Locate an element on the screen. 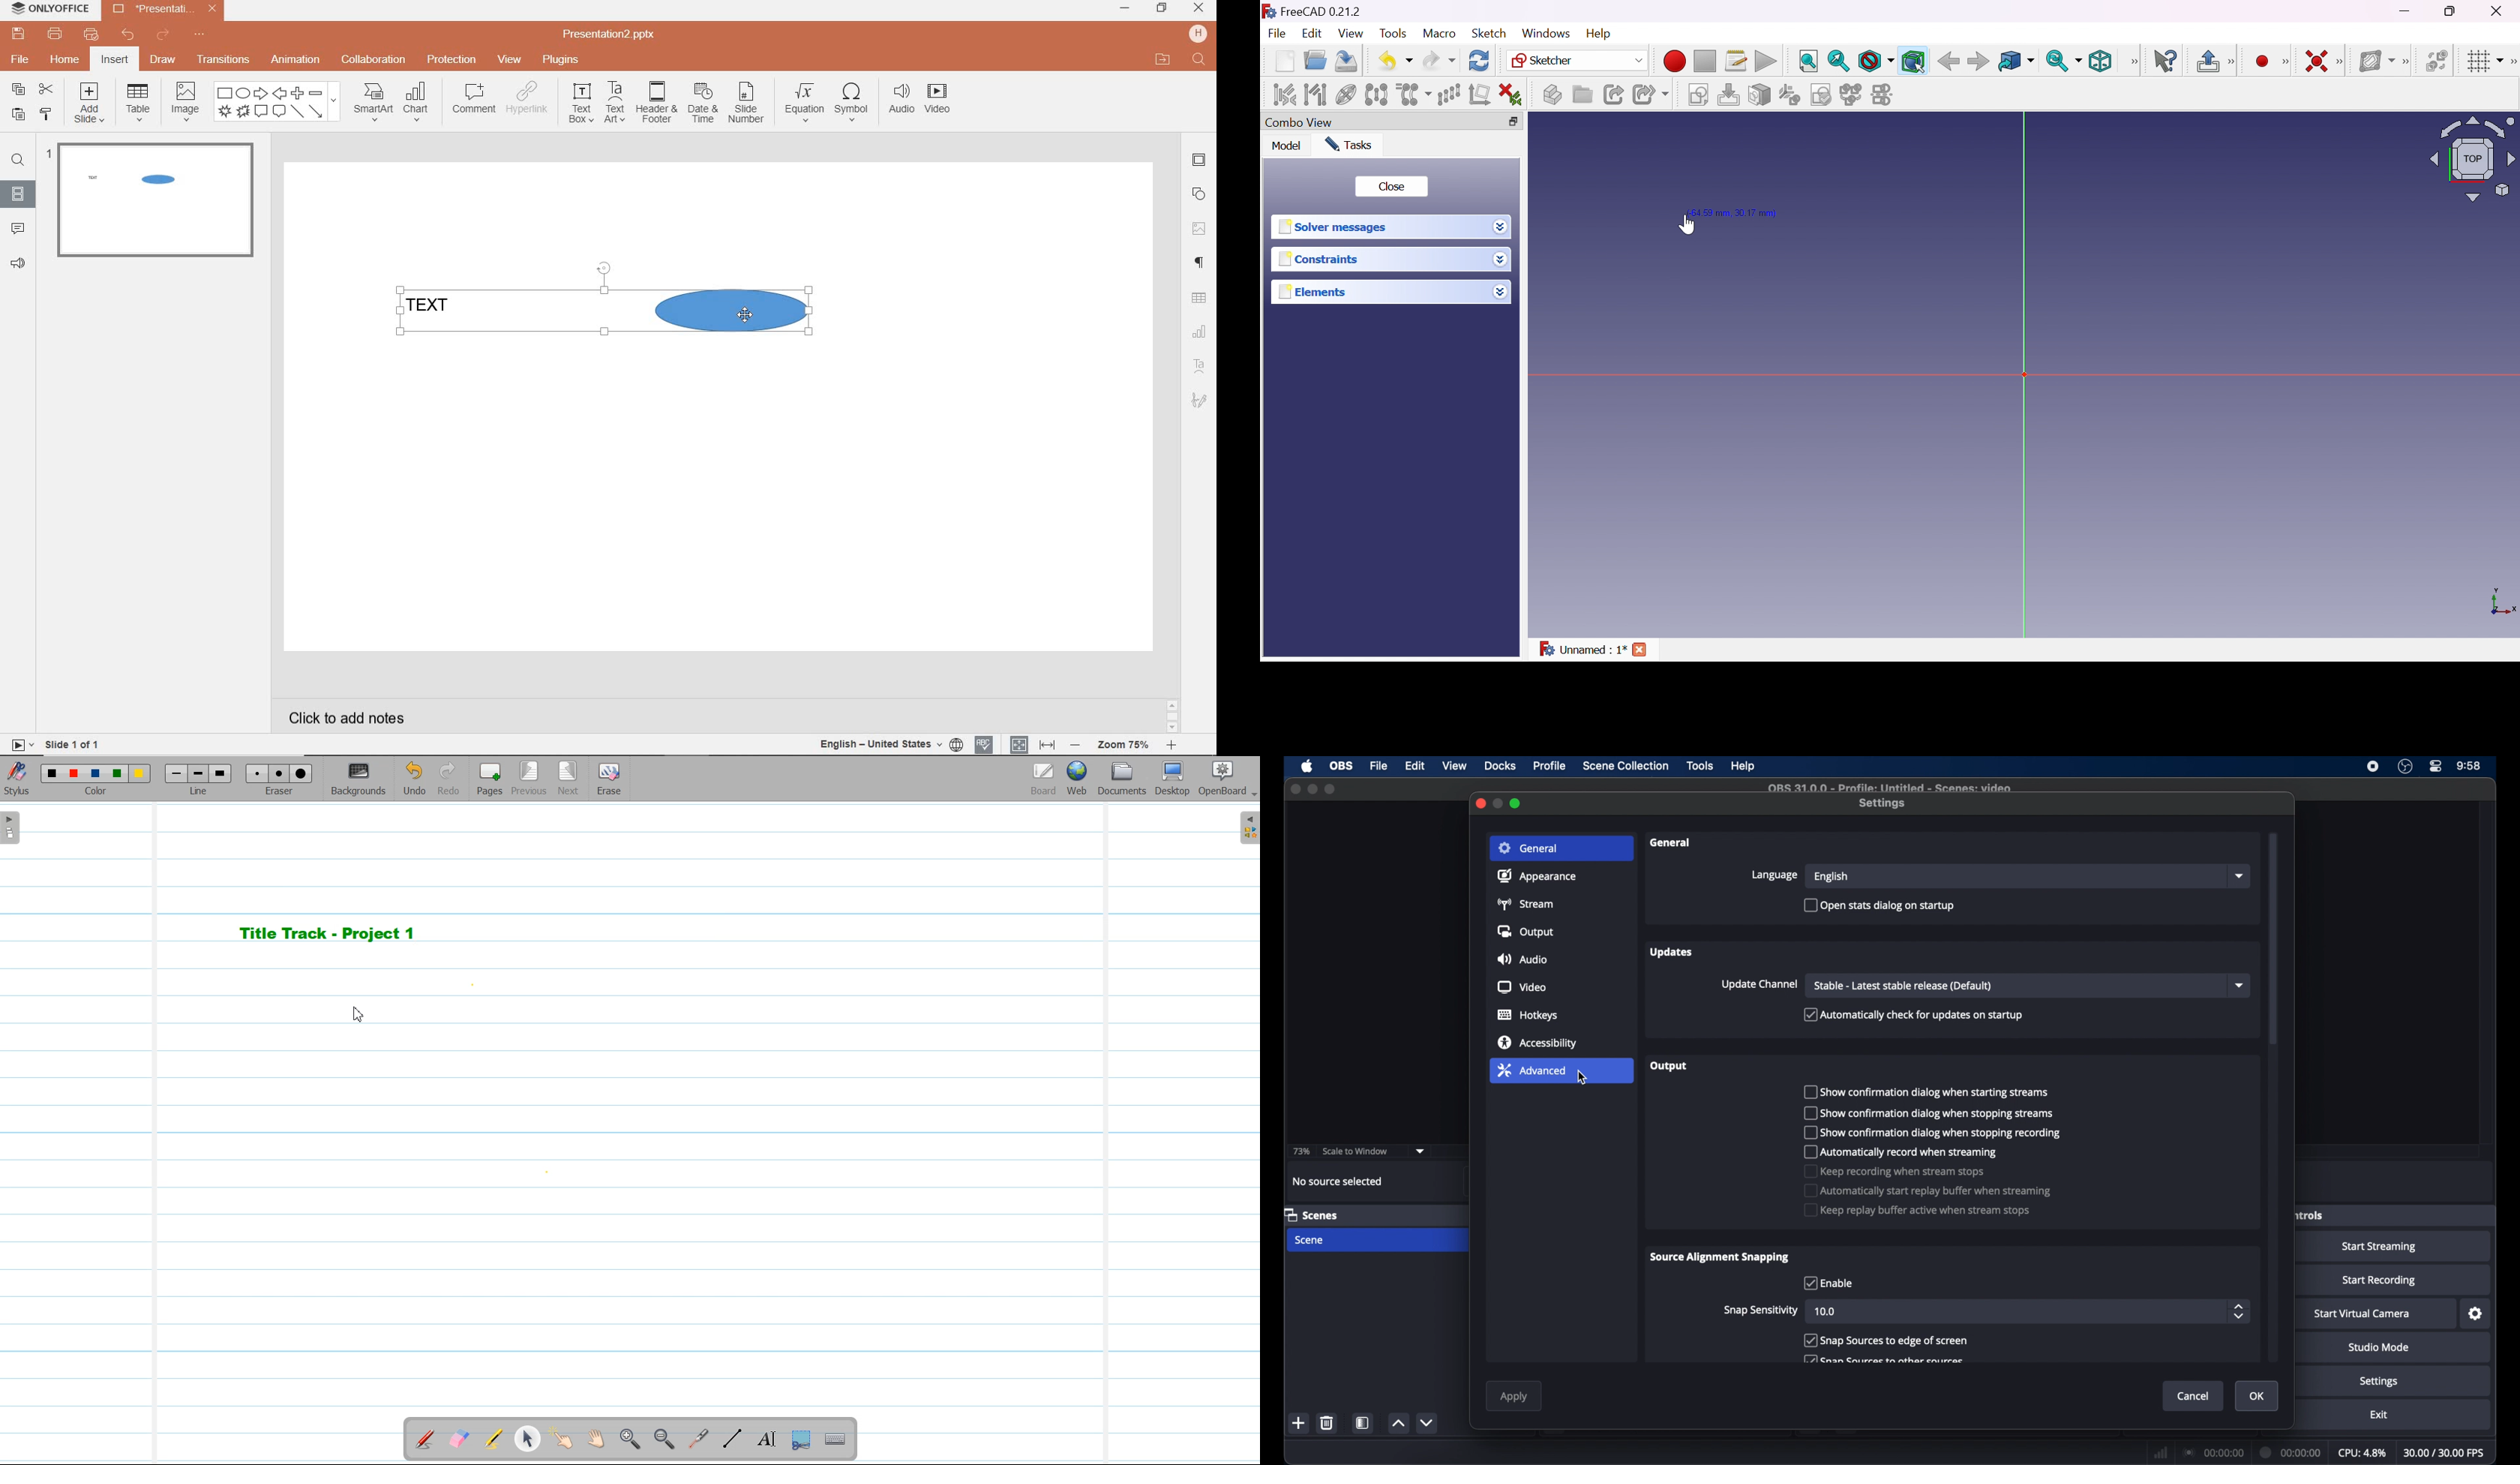 The height and width of the screenshot is (1484, 2520). no source selected  is located at coordinates (1337, 1181).